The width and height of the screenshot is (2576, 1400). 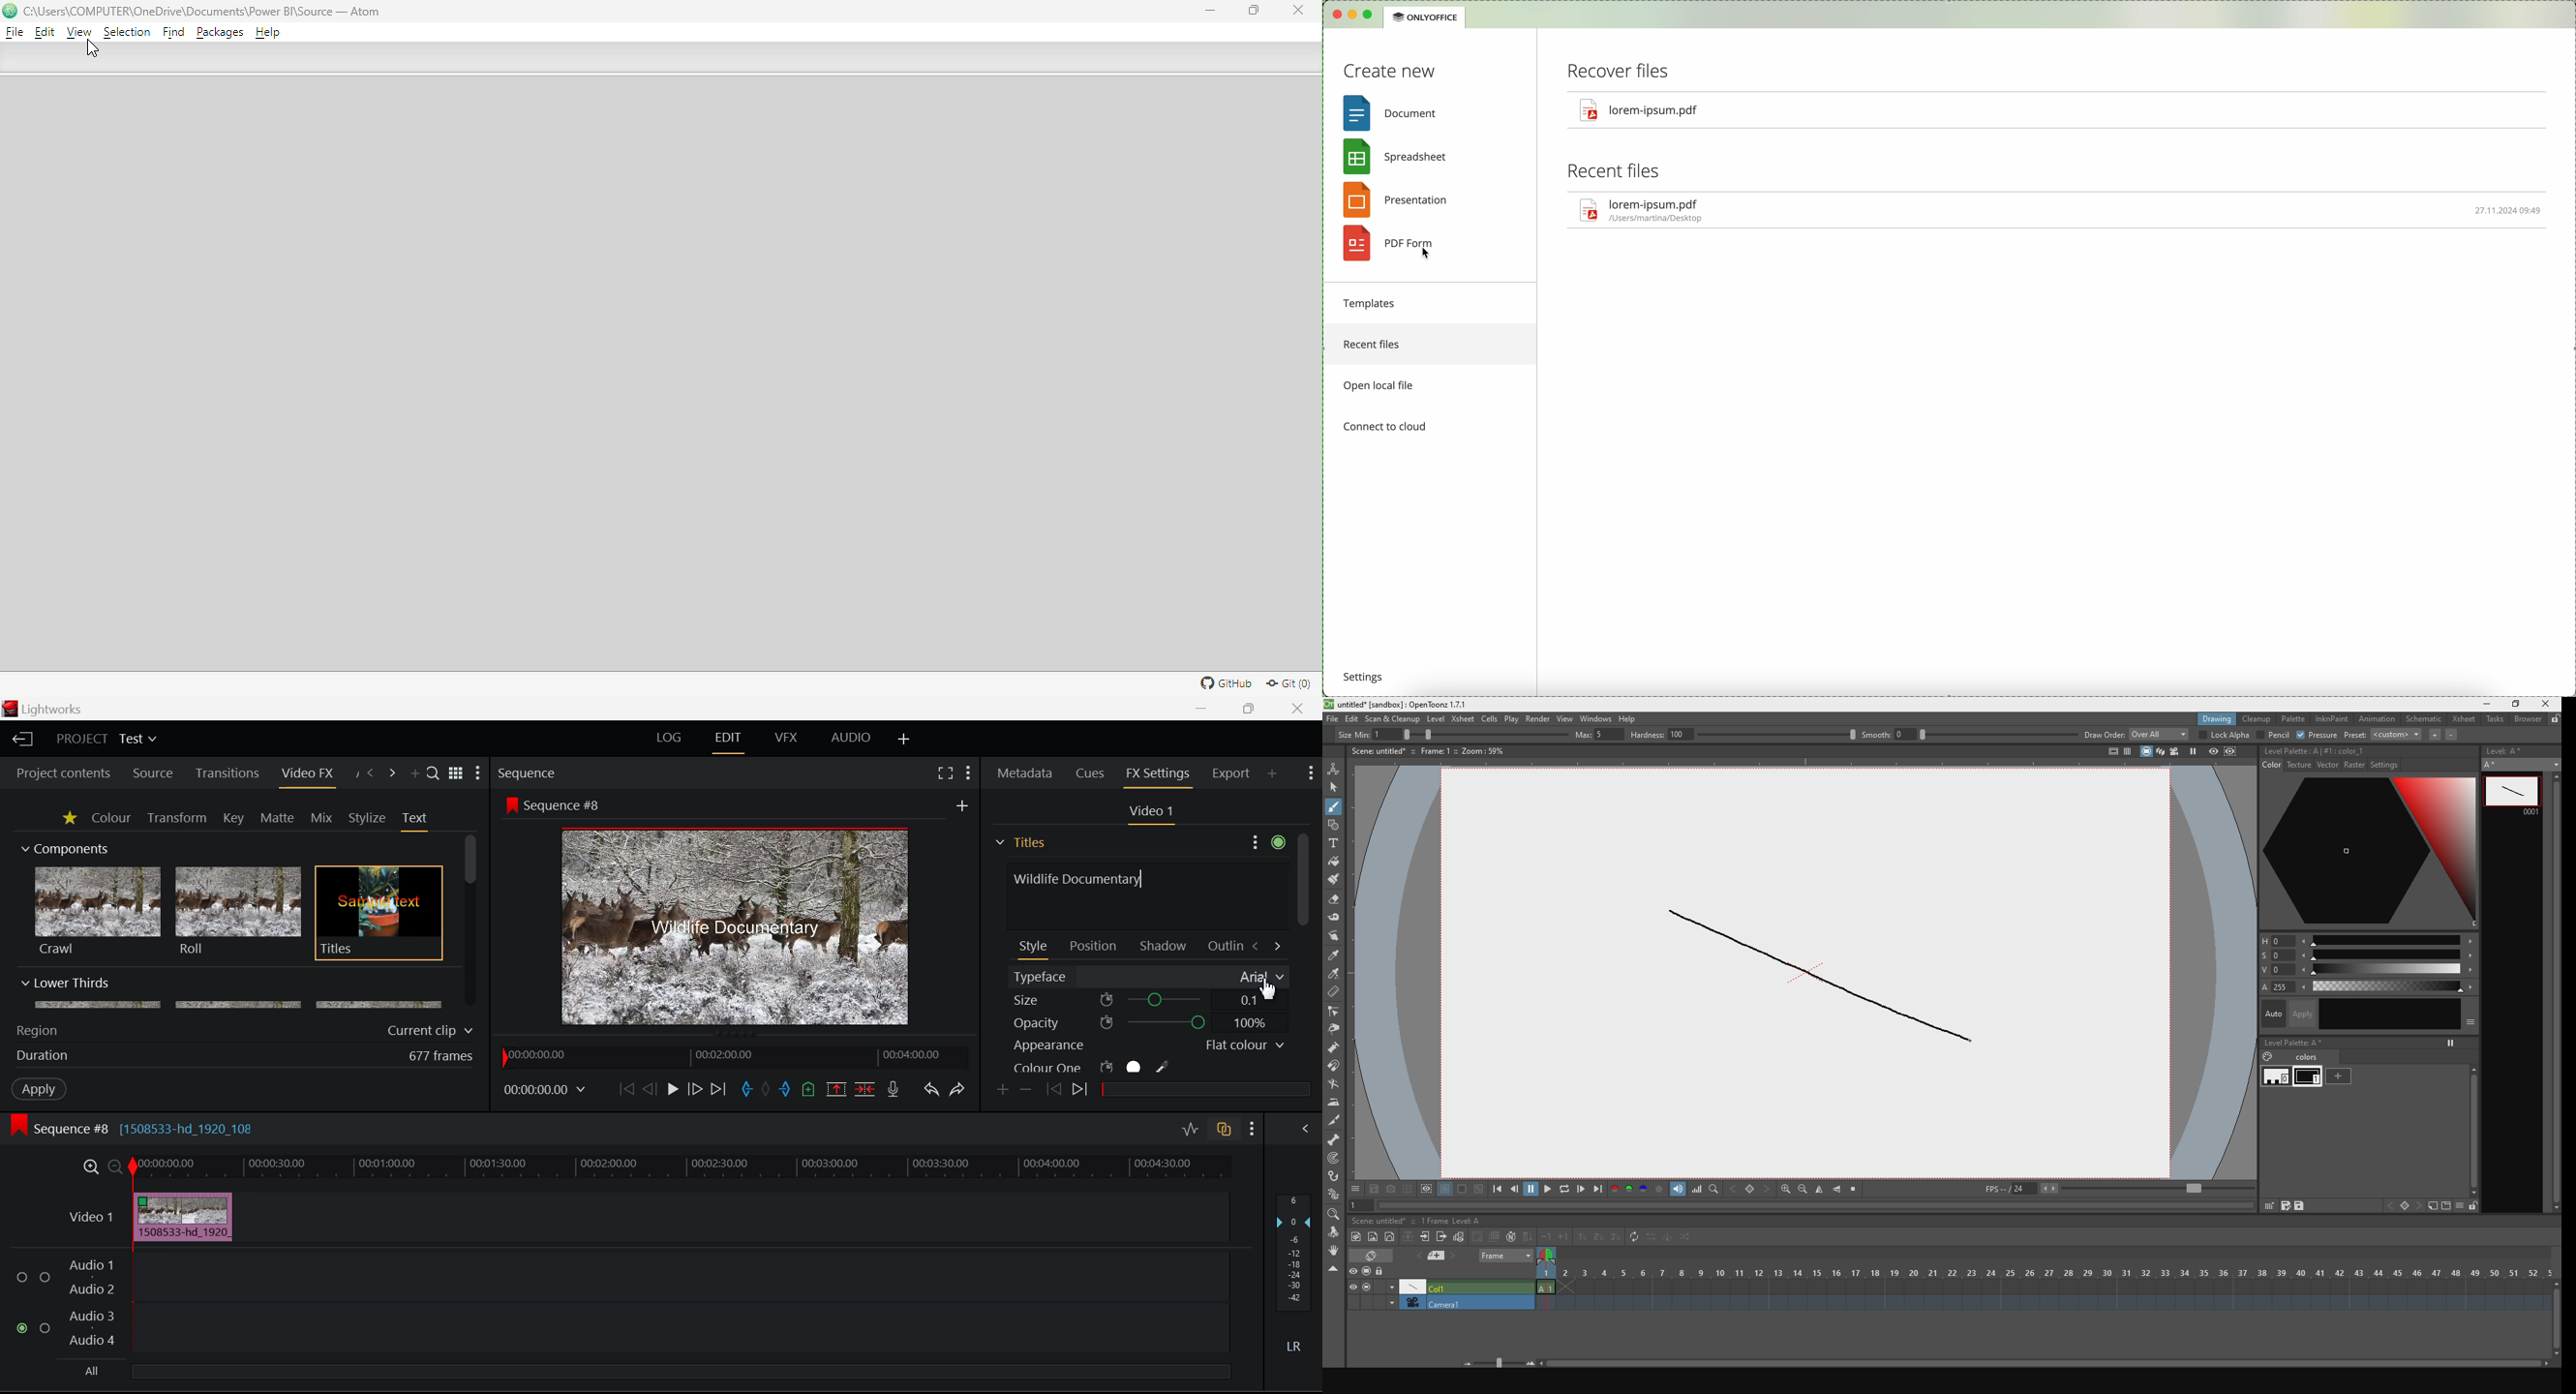 What do you see at coordinates (434, 772) in the screenshot?
I see `Search` at bounding box center [434, 772].